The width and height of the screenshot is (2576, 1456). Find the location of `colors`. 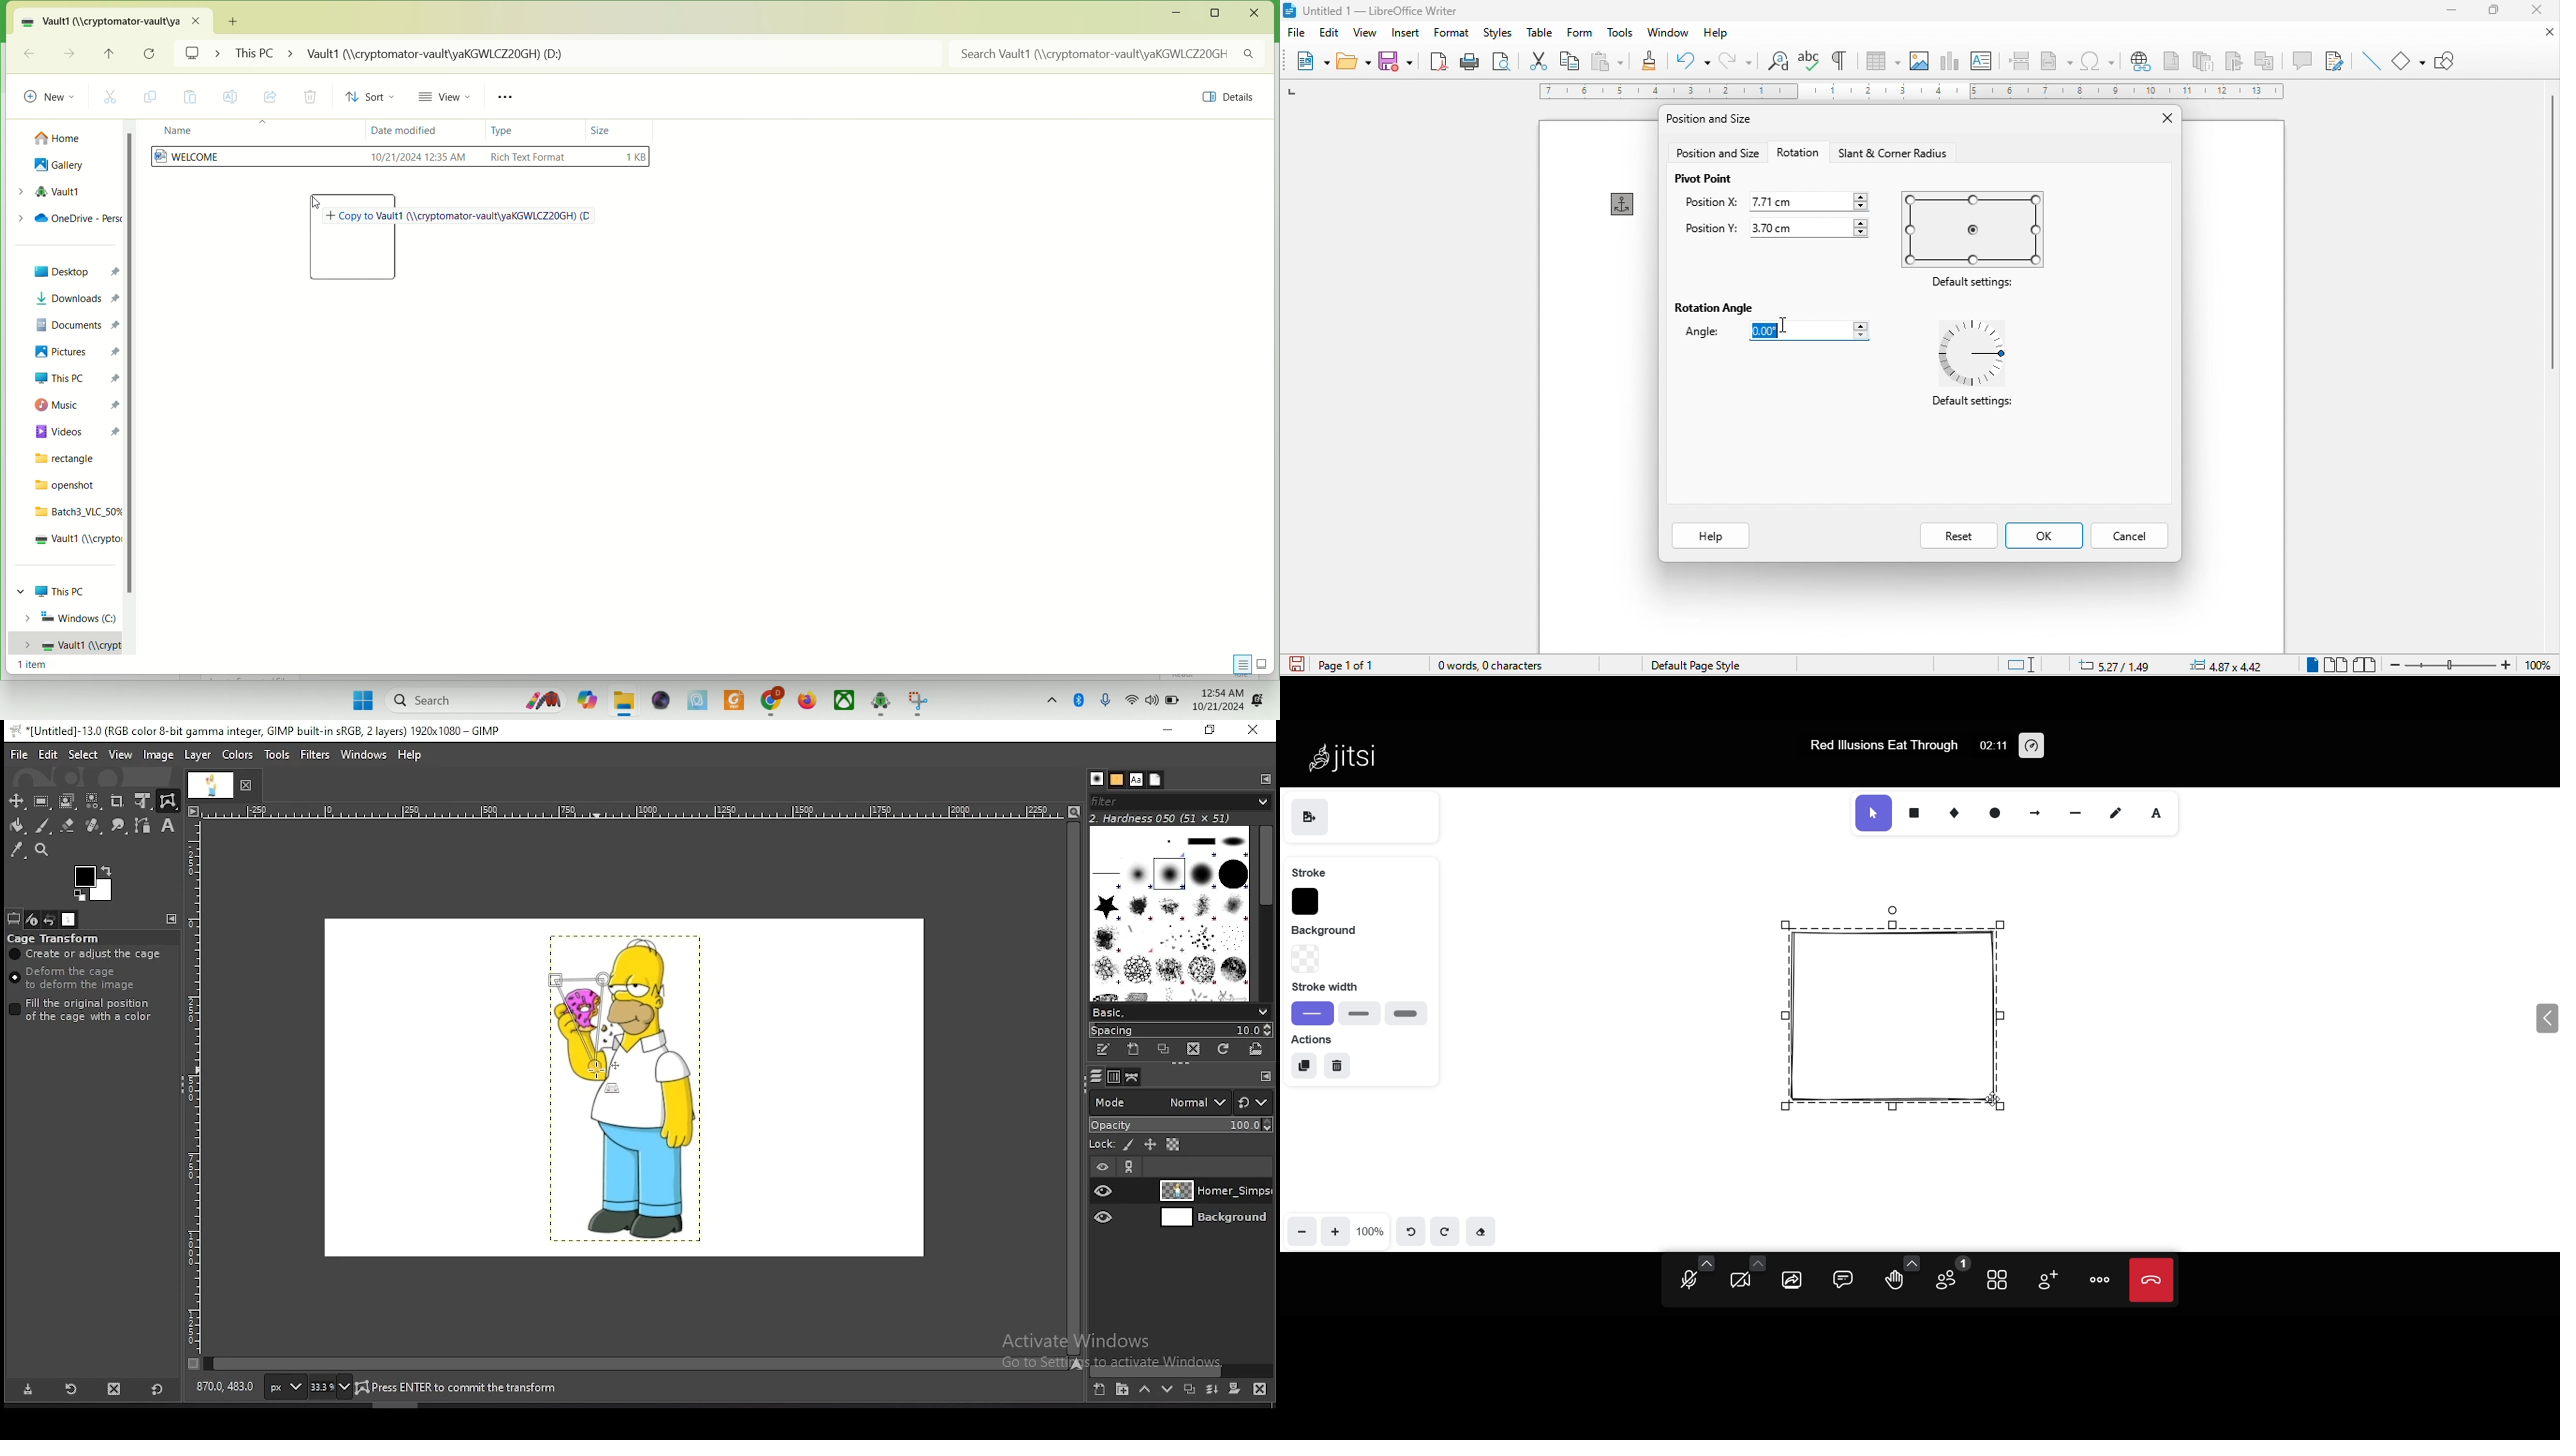

colors is located at coordinates (94, 884).